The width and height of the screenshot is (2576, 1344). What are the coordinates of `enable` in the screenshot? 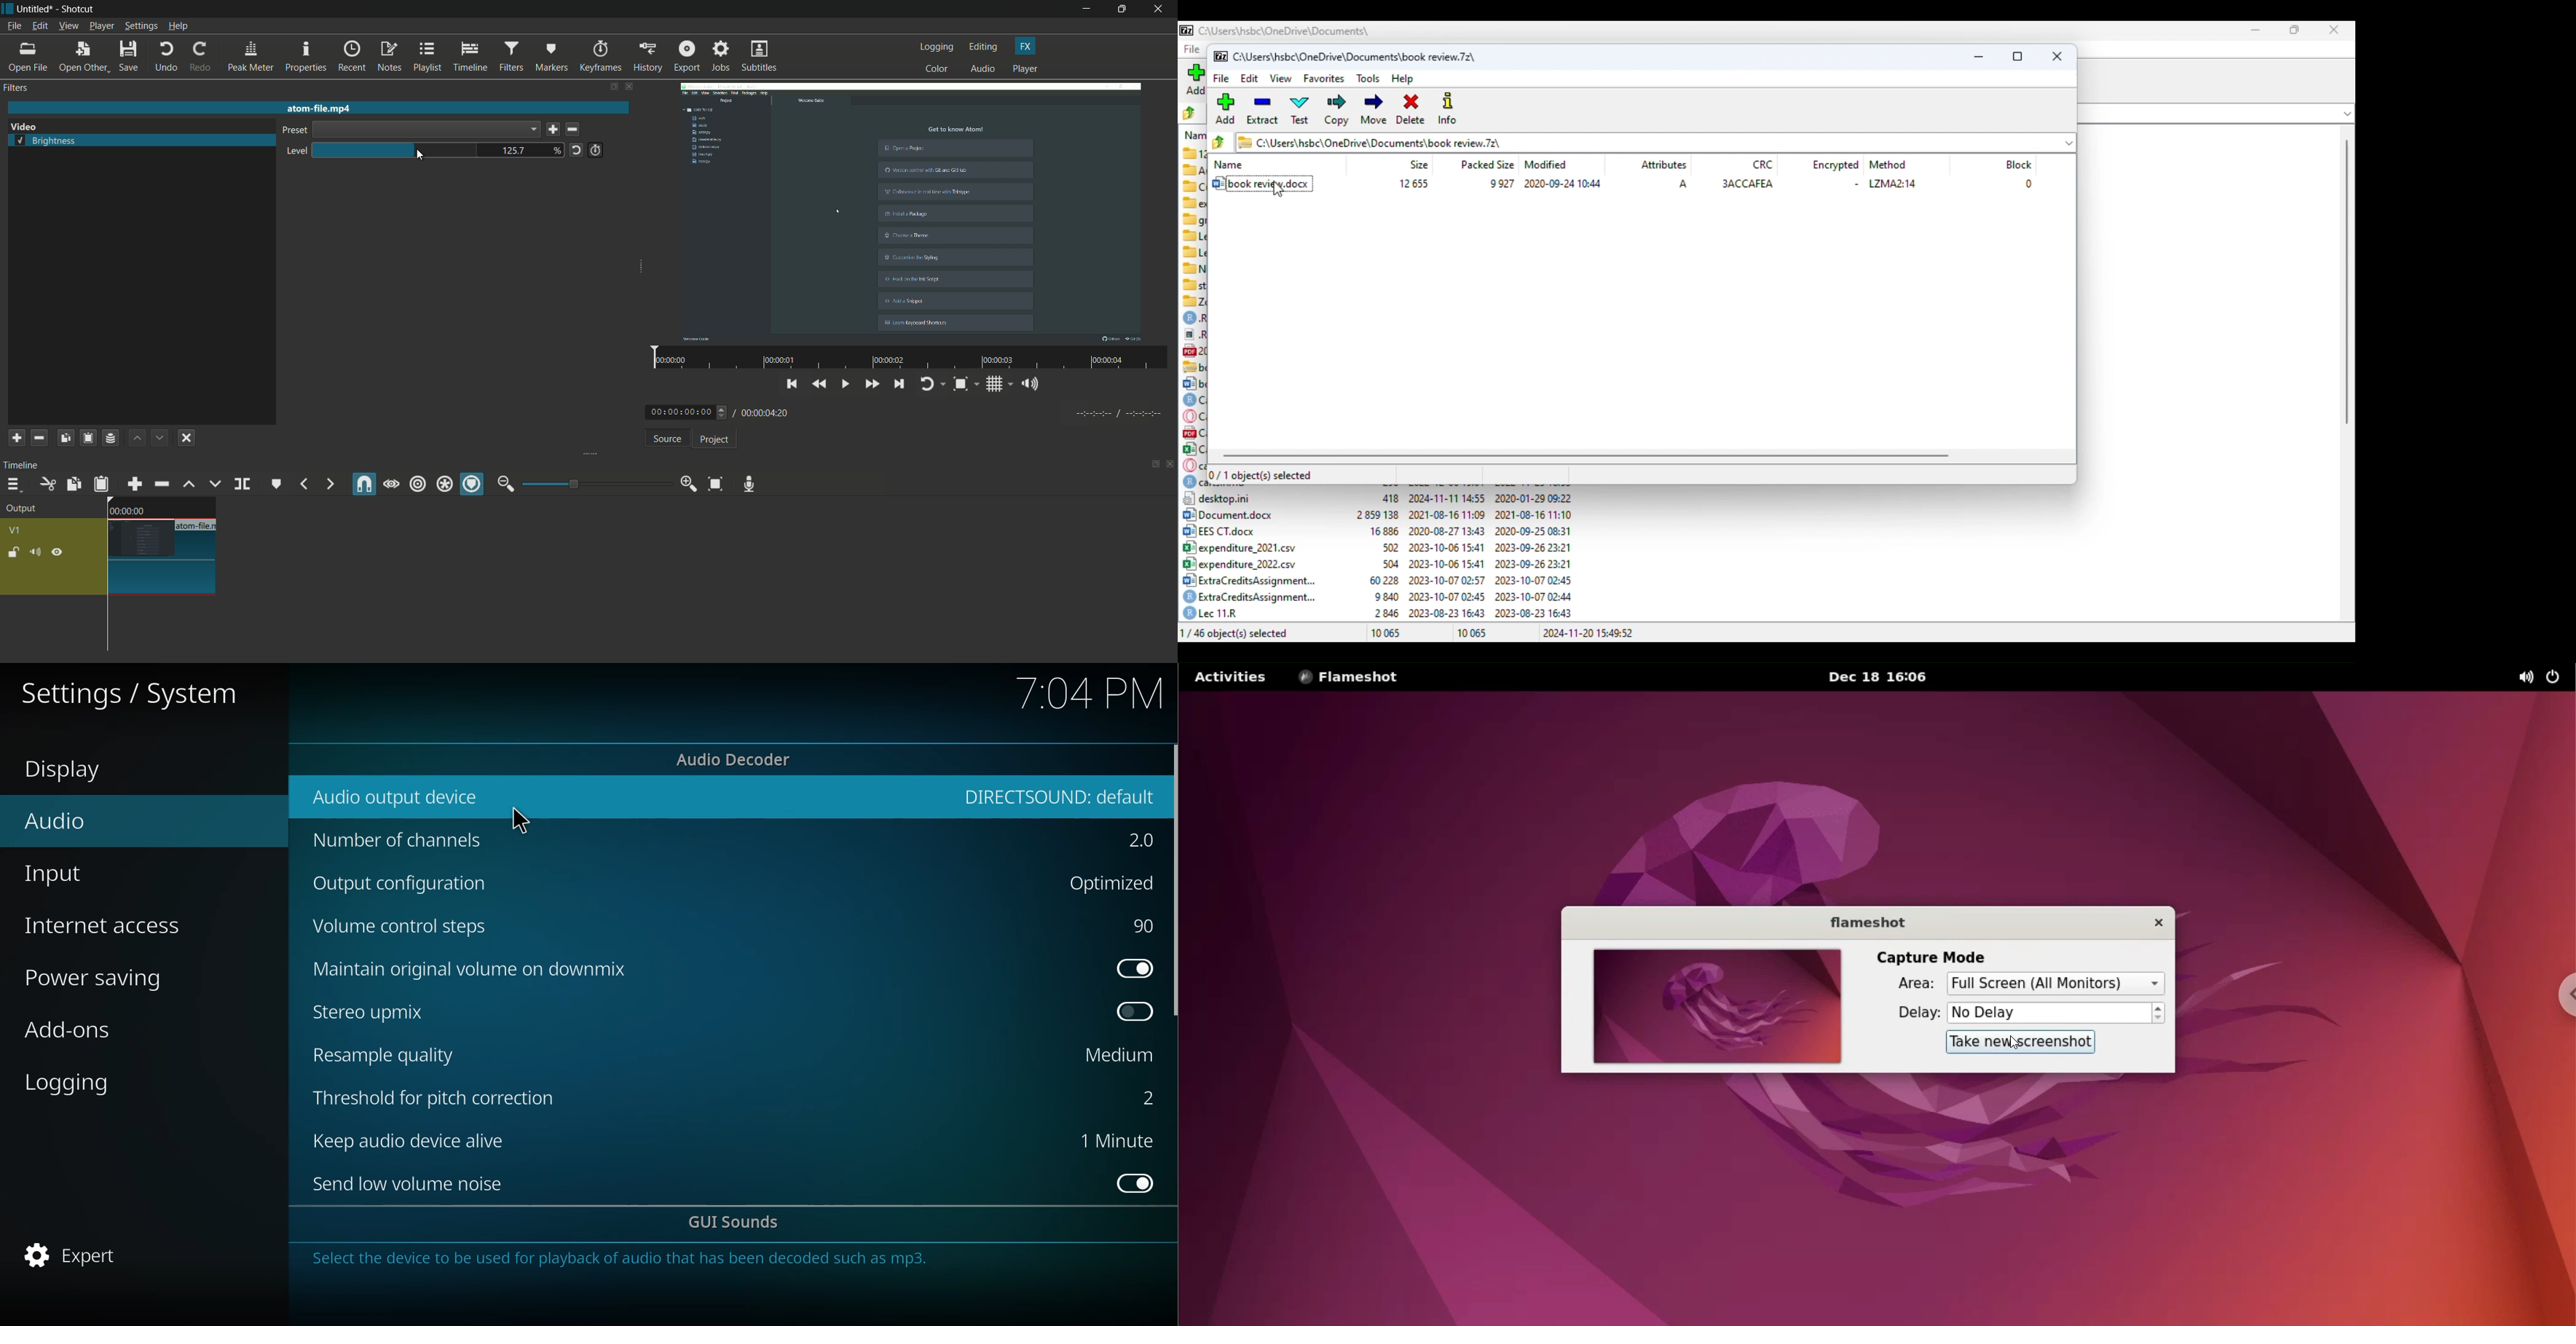 It's located at (1136, 1011).